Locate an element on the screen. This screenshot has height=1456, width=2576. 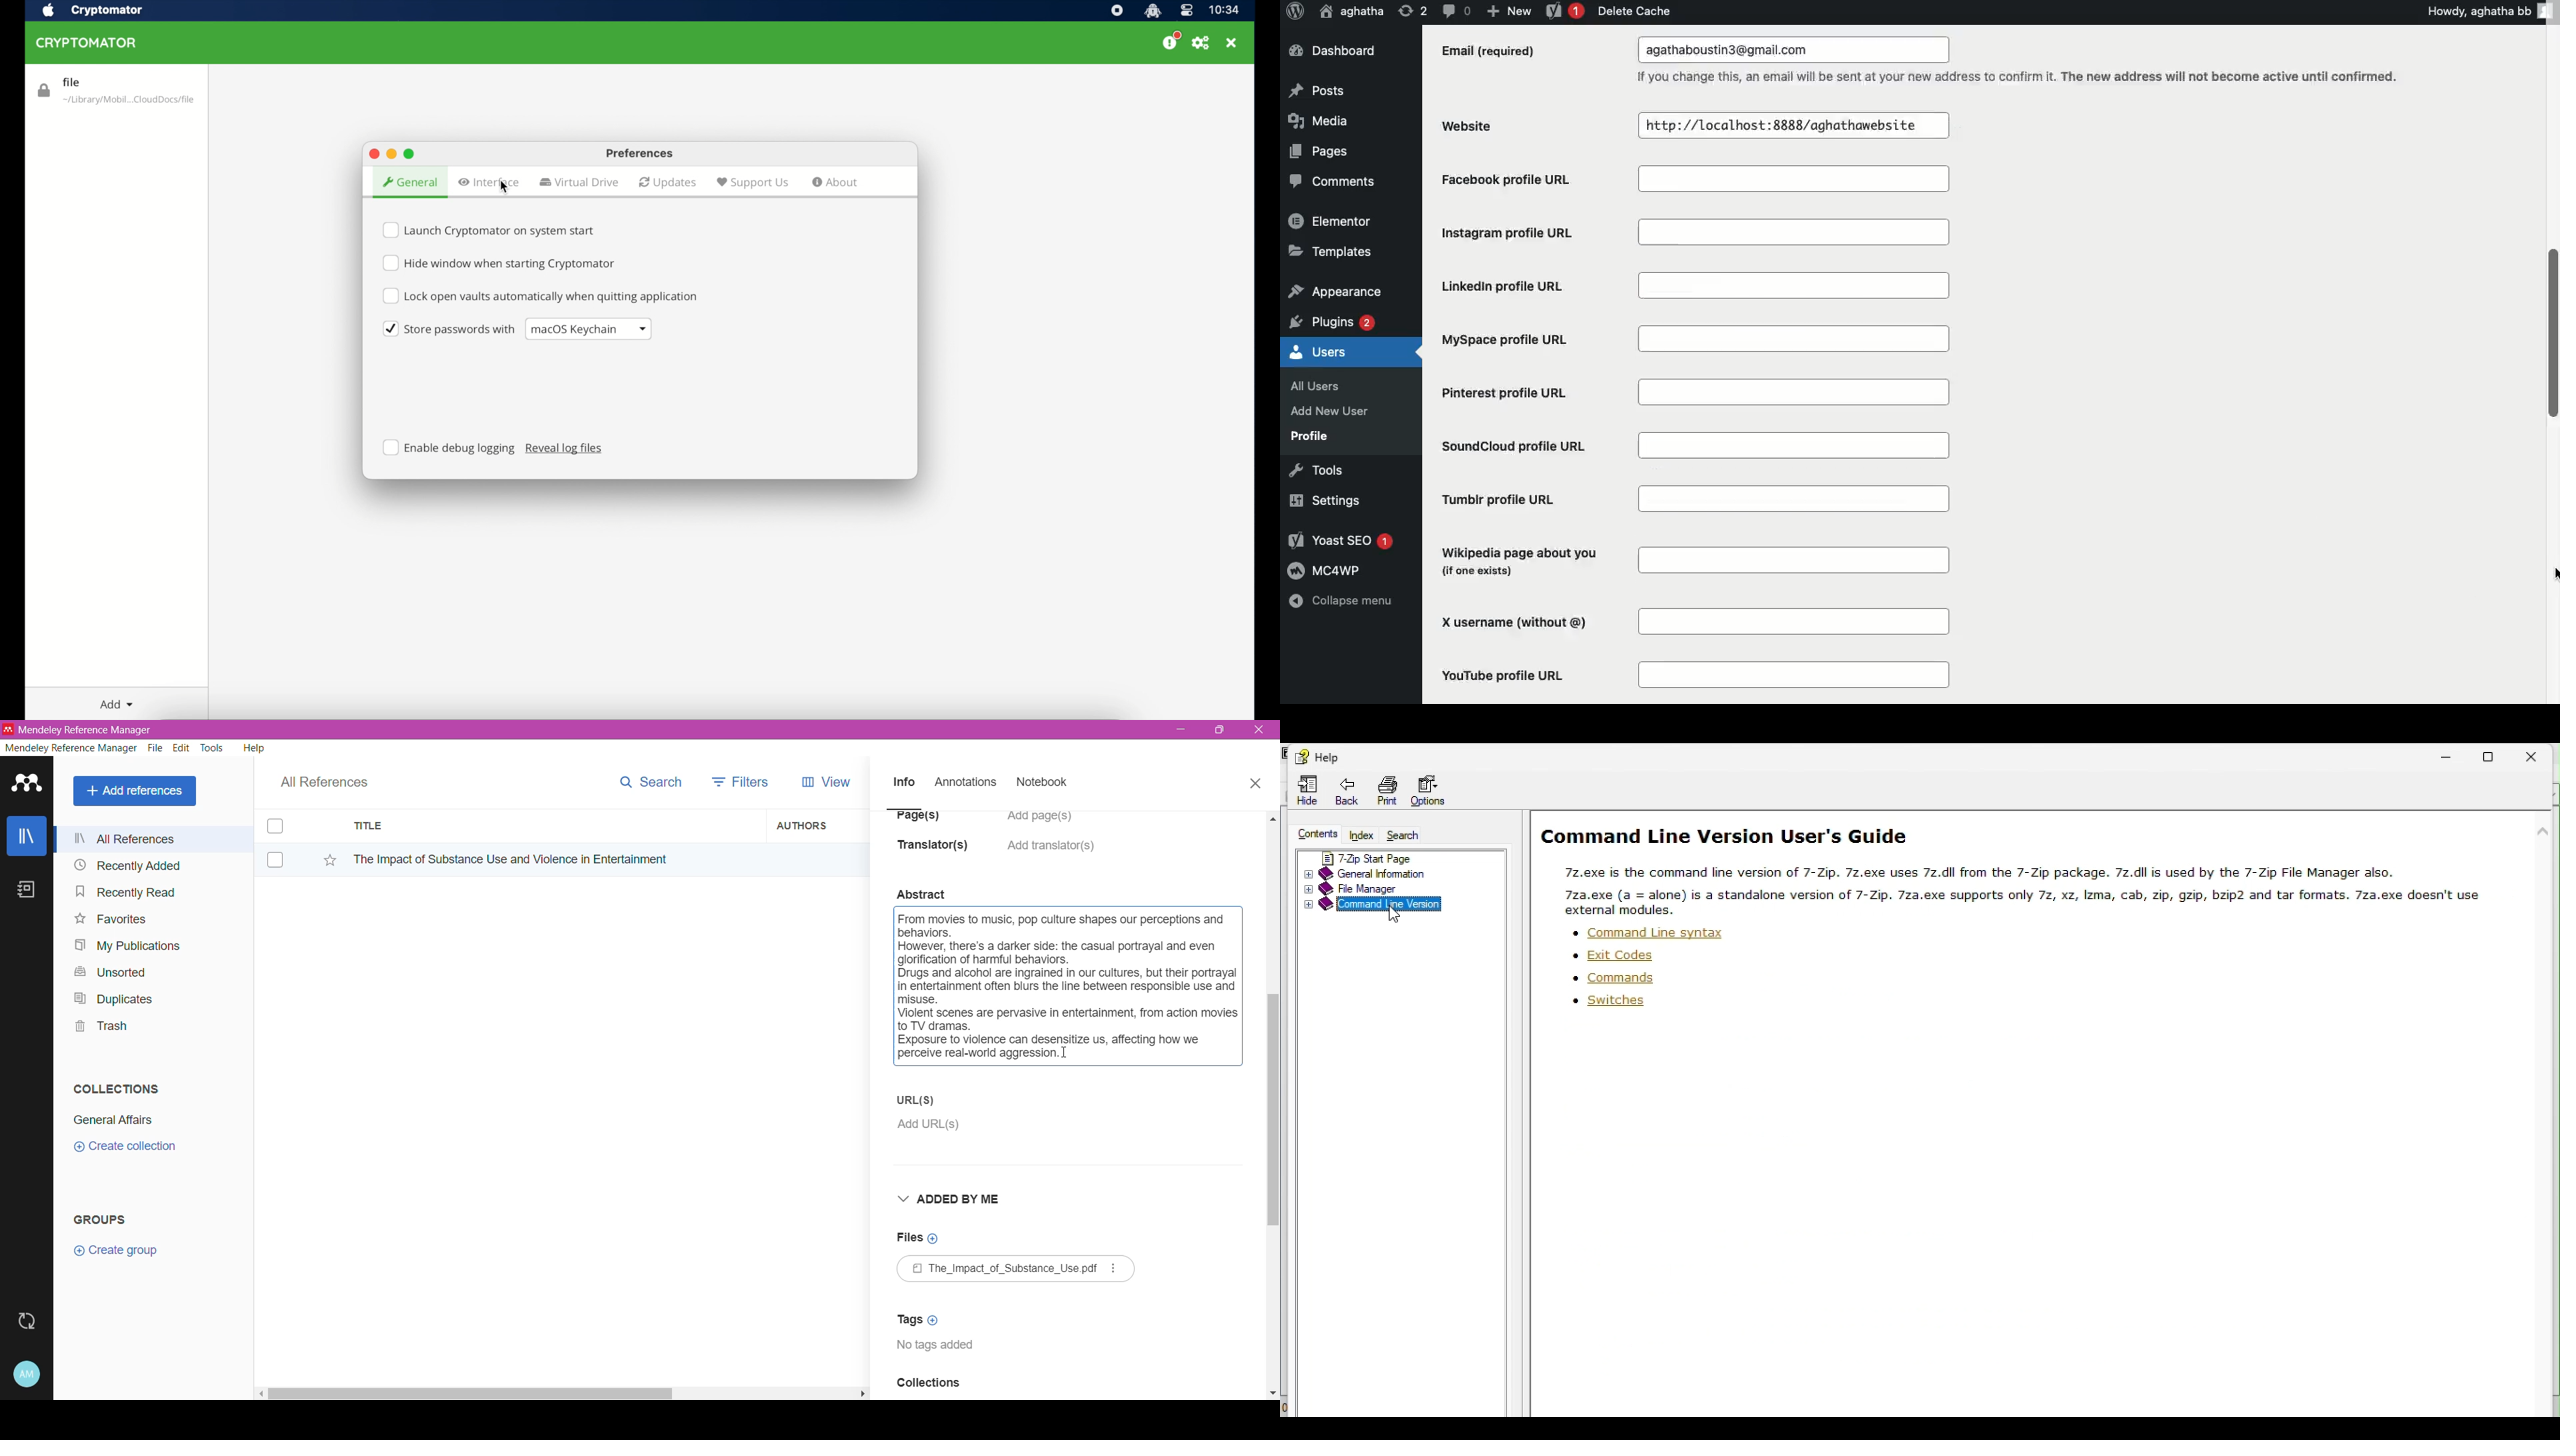
Elementor is located at coordinates (1332, 220).